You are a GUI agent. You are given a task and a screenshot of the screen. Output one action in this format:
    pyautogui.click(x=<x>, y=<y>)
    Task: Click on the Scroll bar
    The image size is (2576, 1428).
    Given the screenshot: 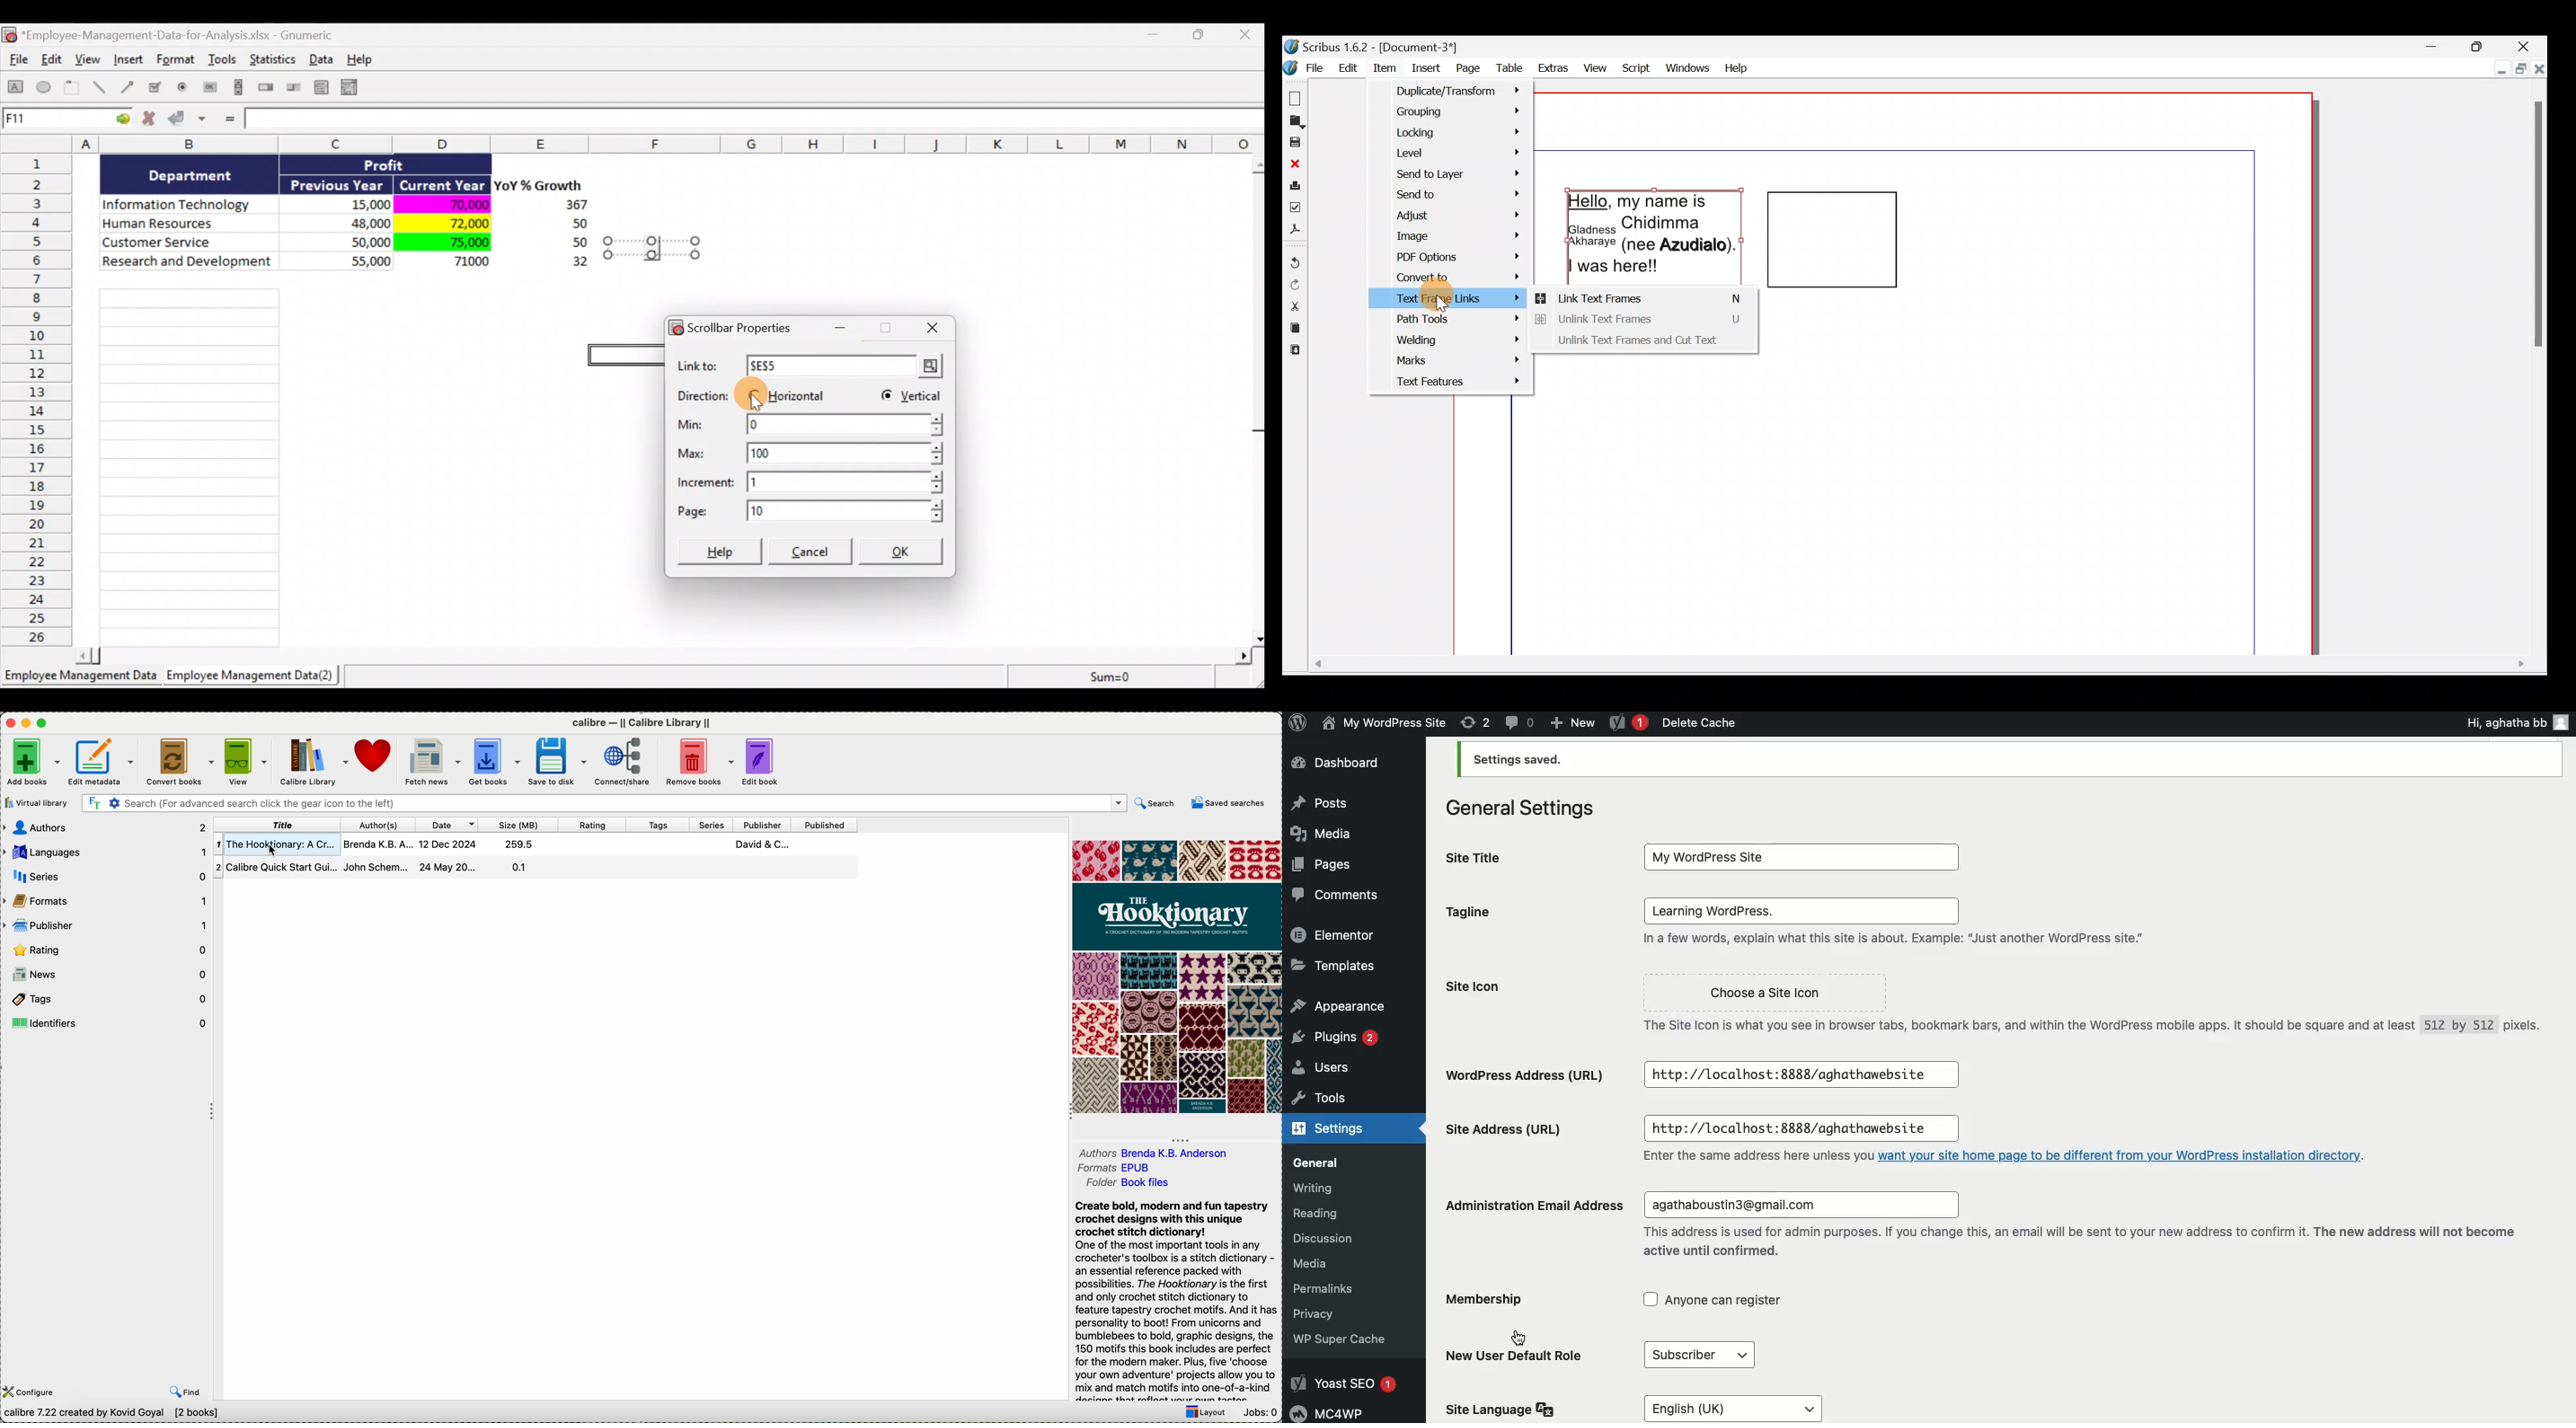 What is the action you would take?
    pyautogui.click(x=668, y=654)
    